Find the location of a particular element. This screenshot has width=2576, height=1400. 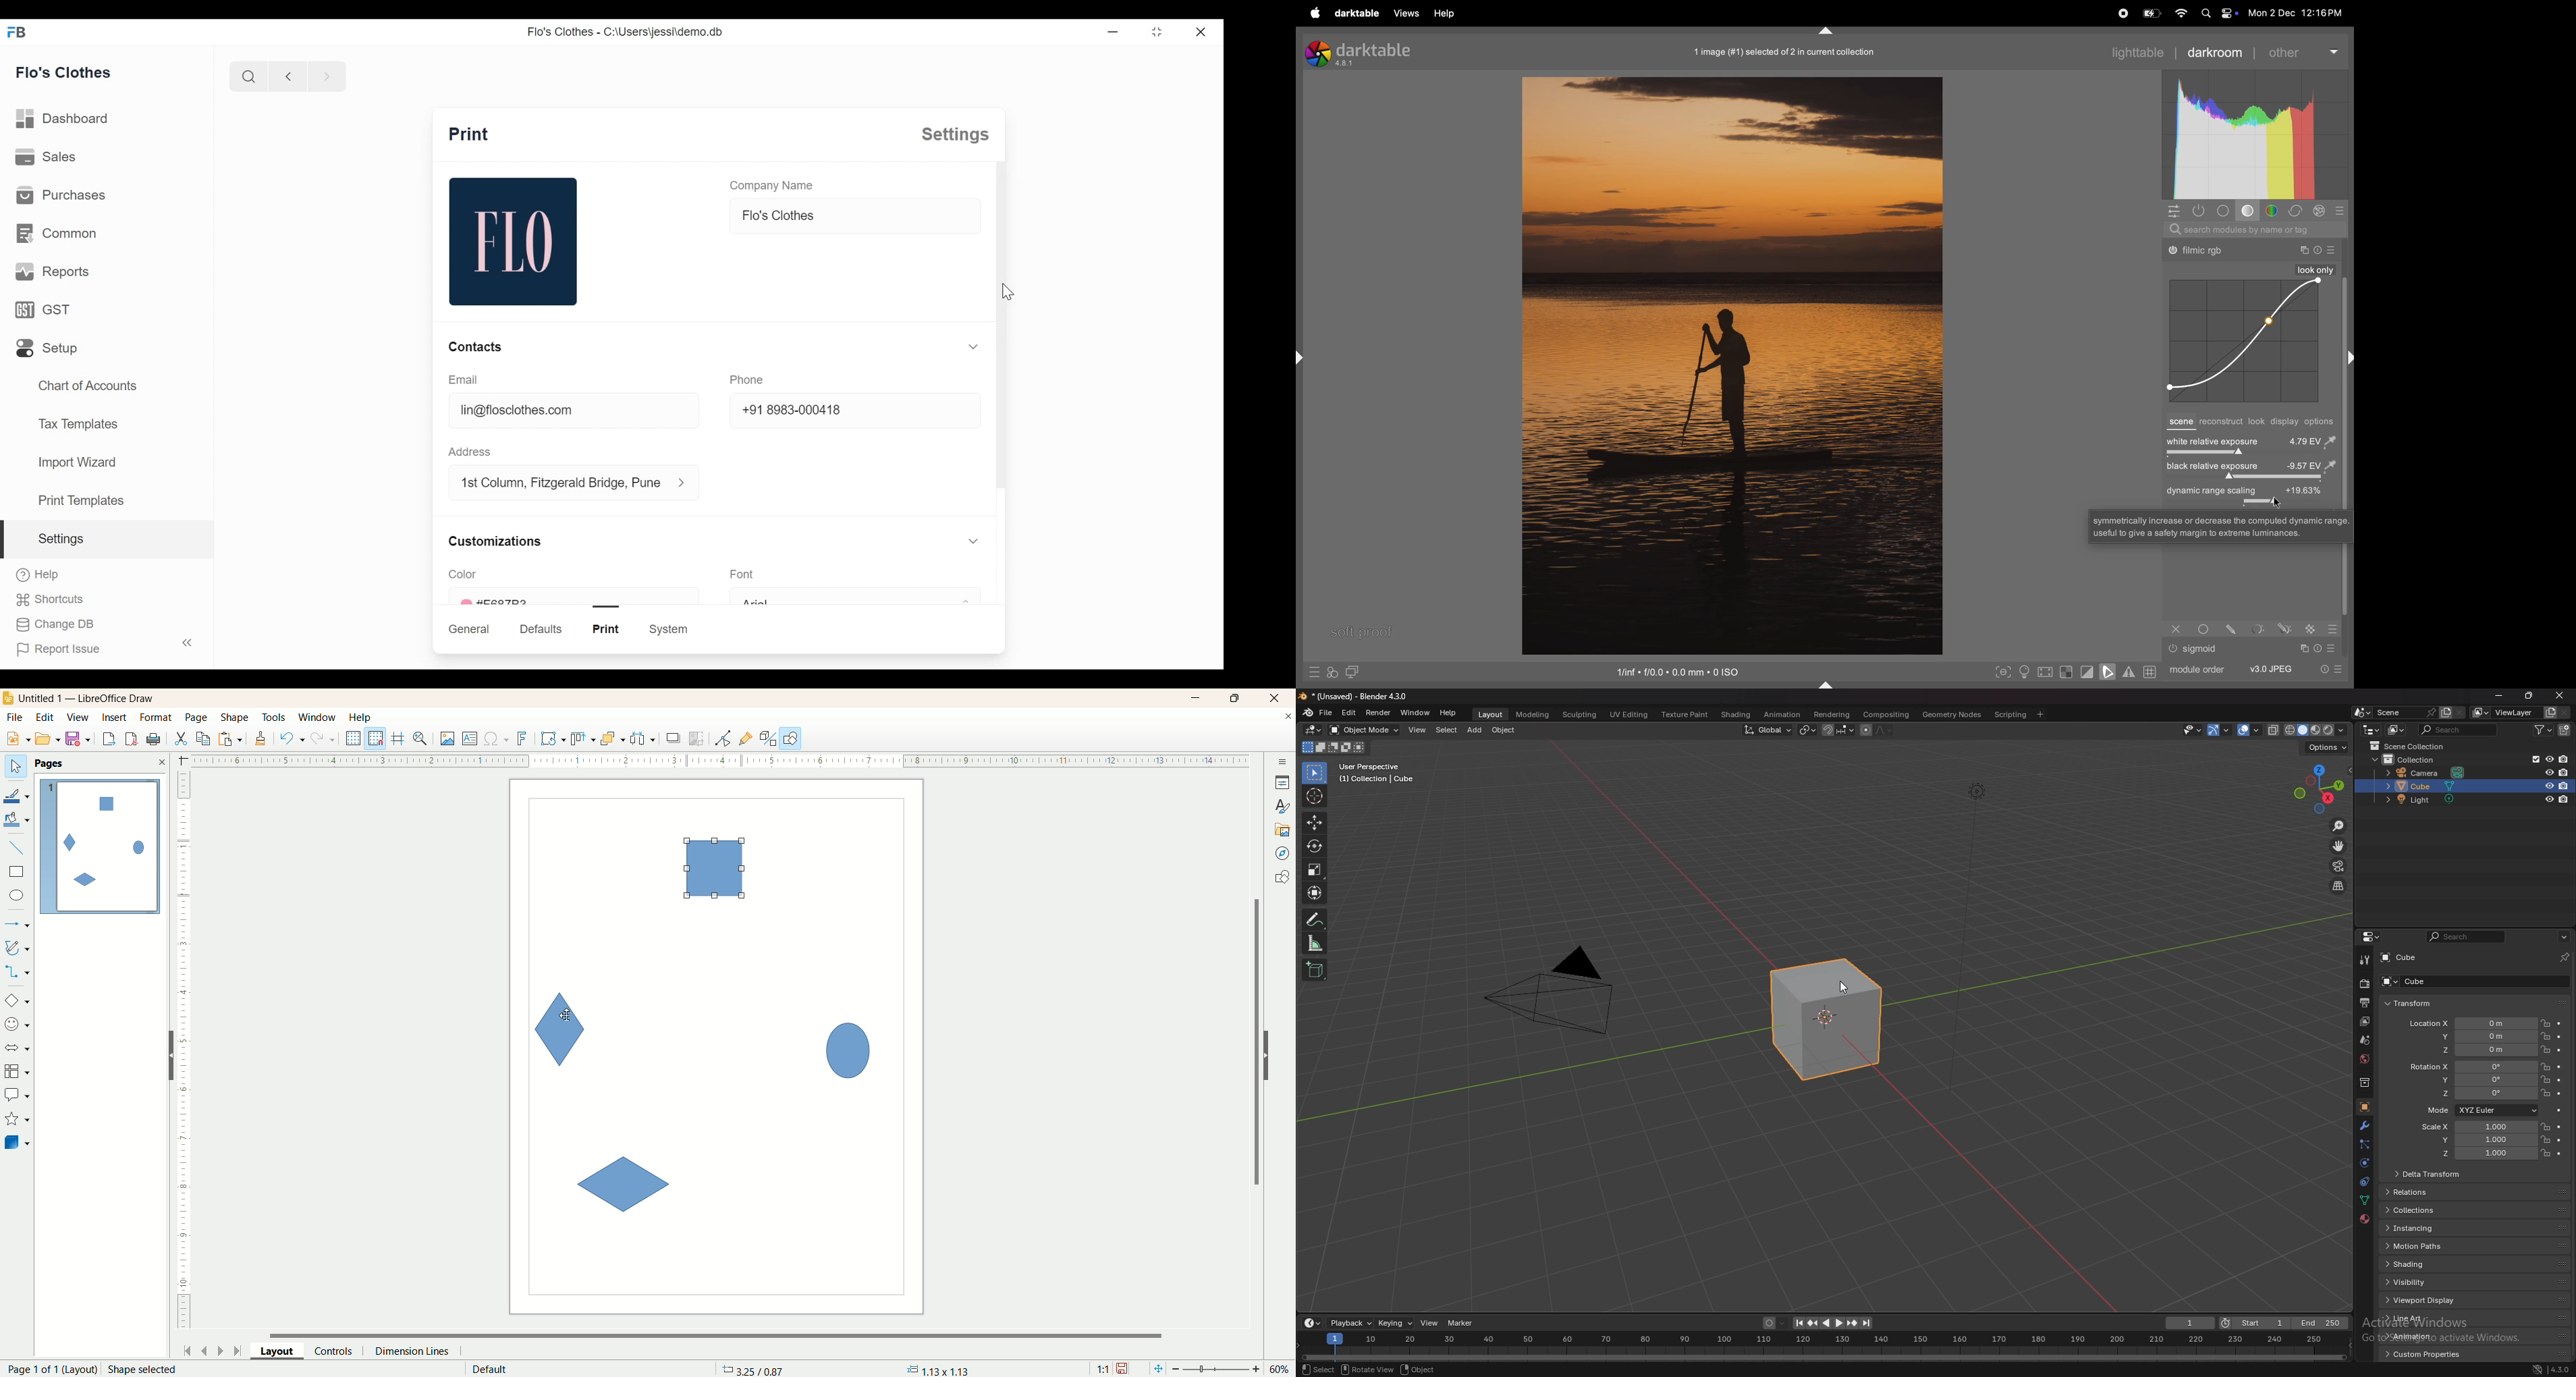

general is located at coordinates (470, 629).